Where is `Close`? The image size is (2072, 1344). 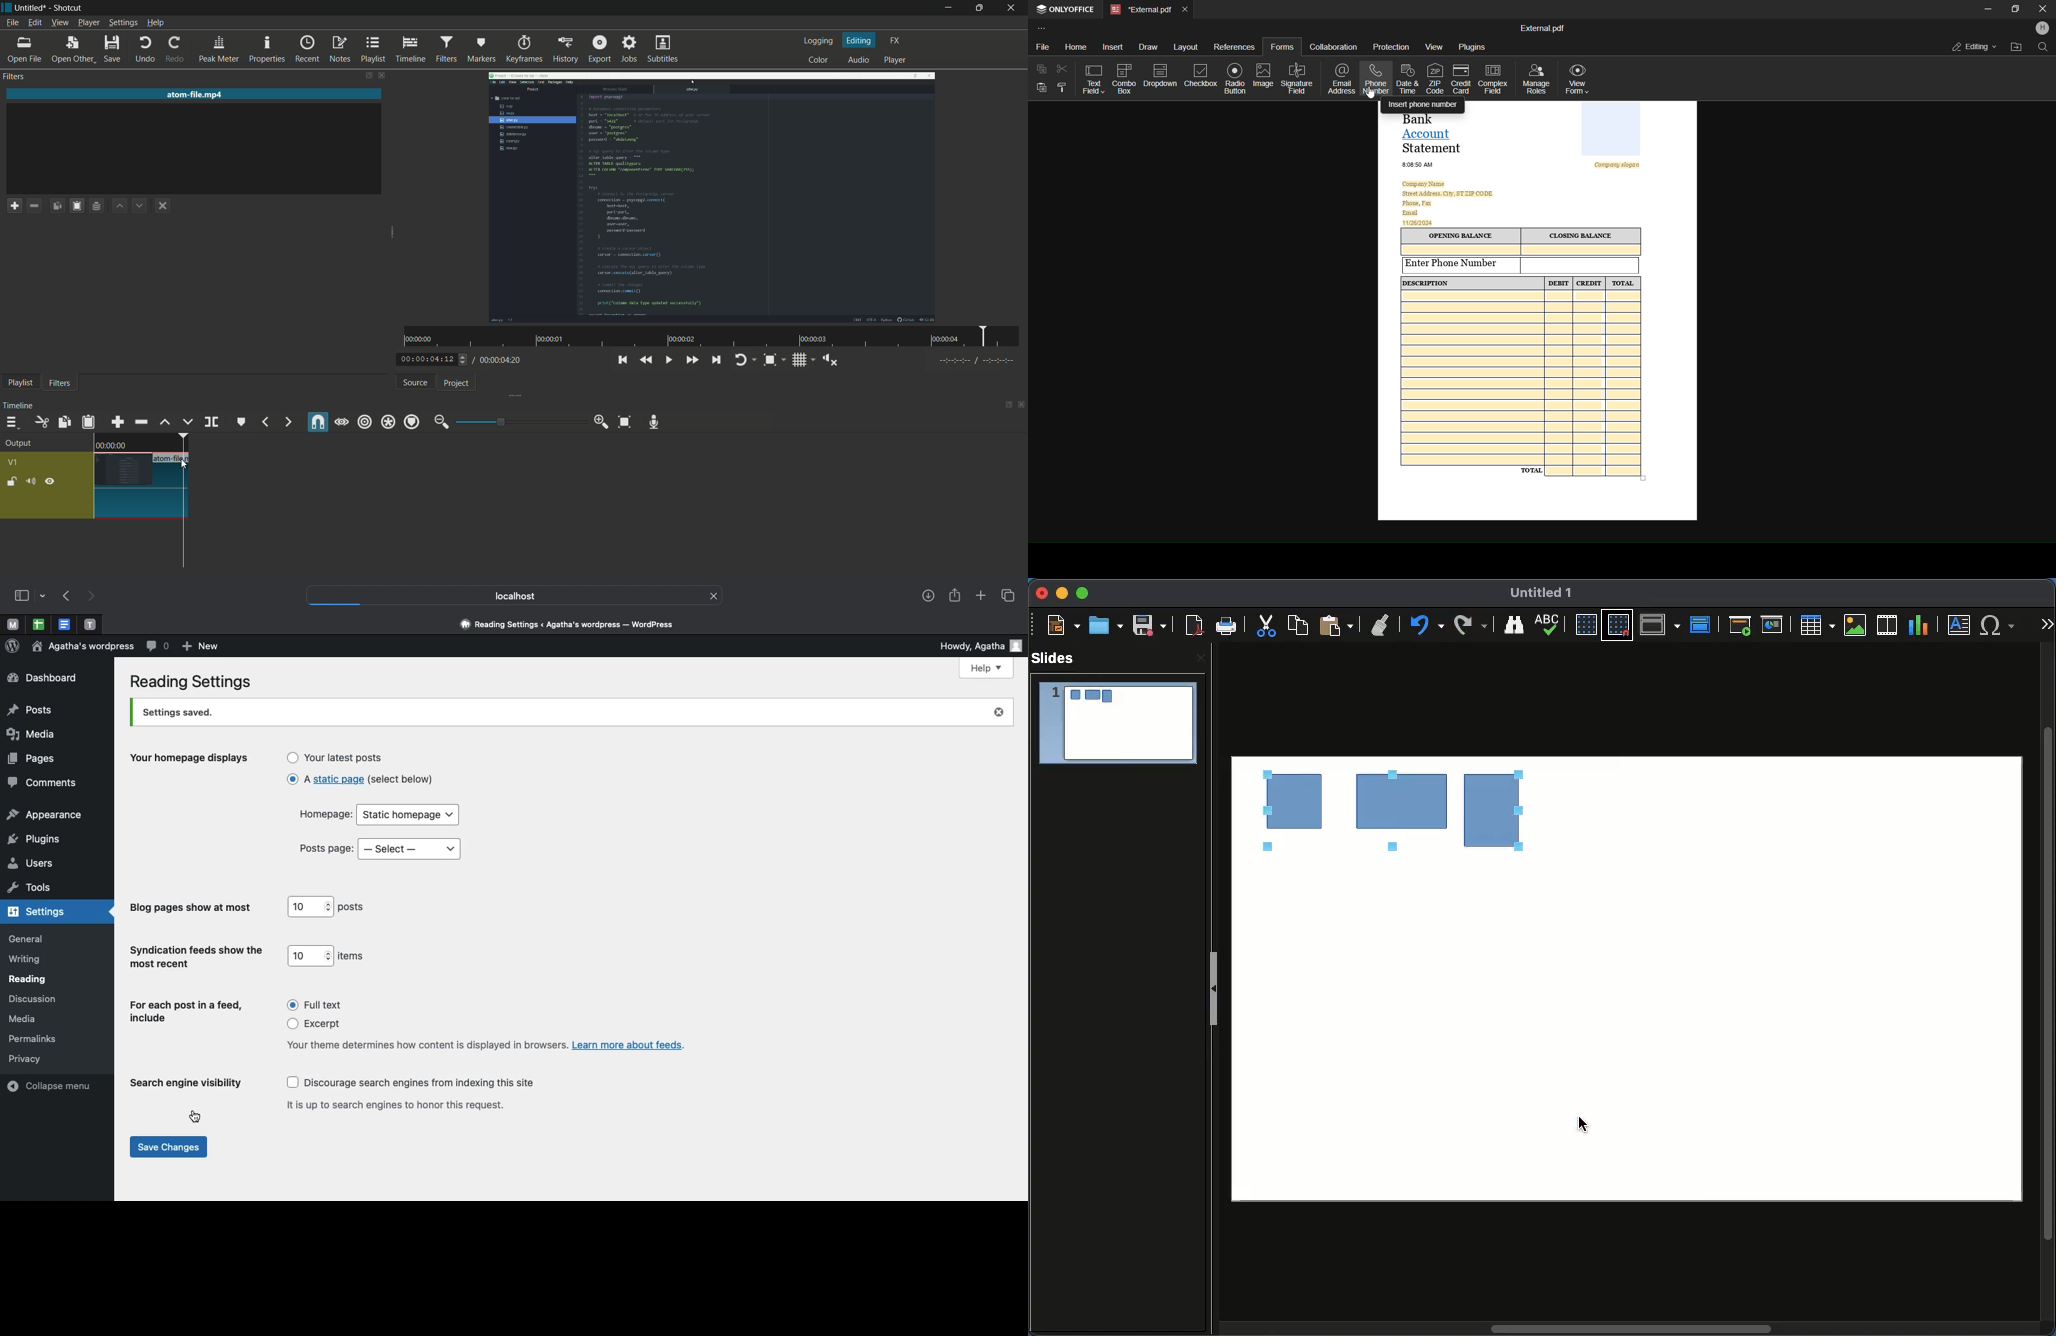
Close is located at coordinates (1199, 660).